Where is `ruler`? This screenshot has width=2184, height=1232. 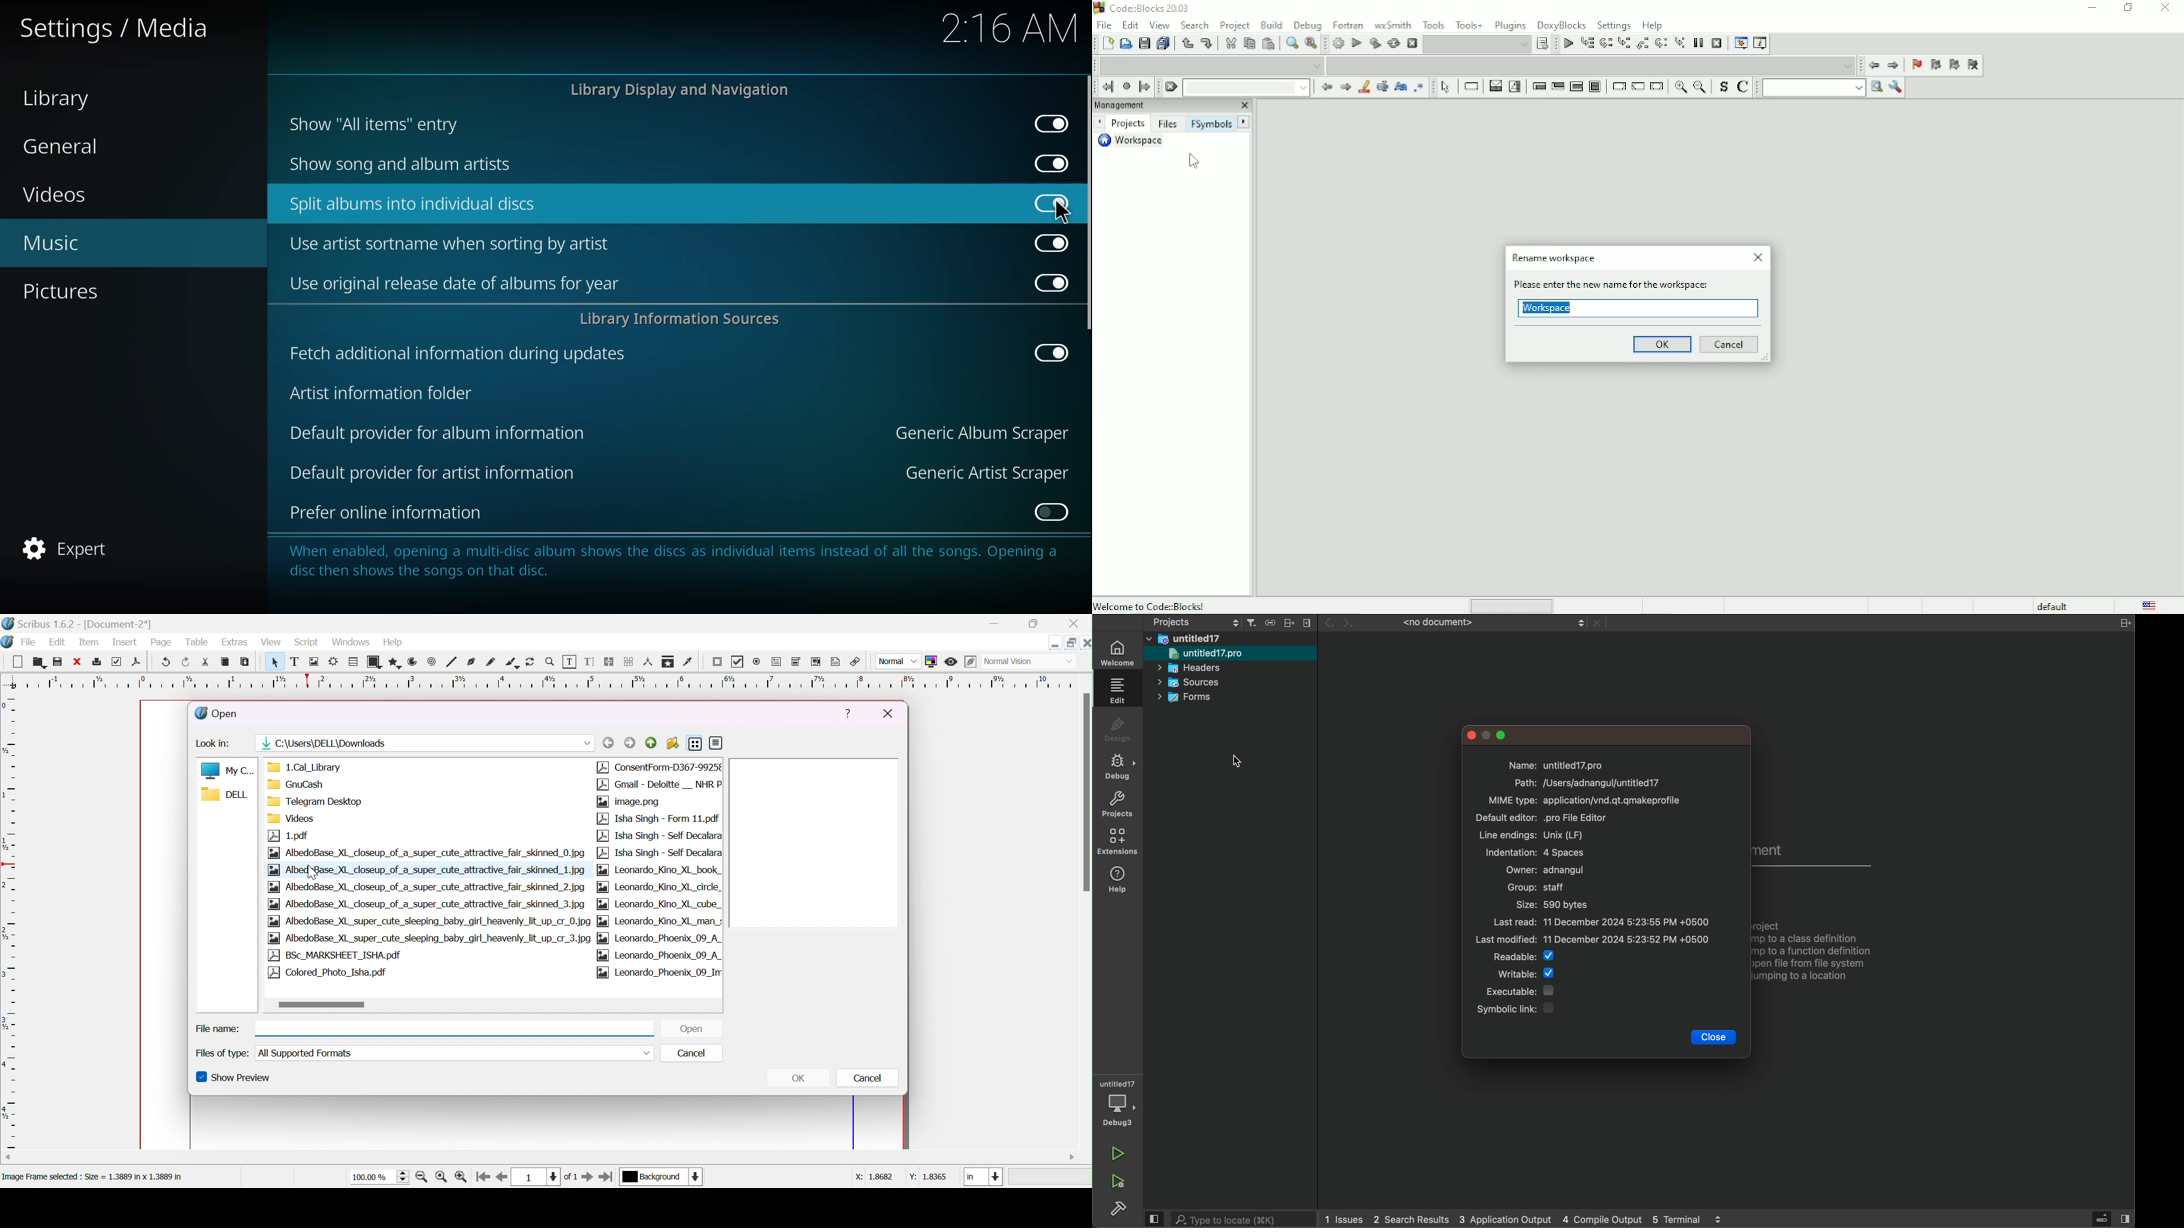 ruler is located at coordinates (541, 681).